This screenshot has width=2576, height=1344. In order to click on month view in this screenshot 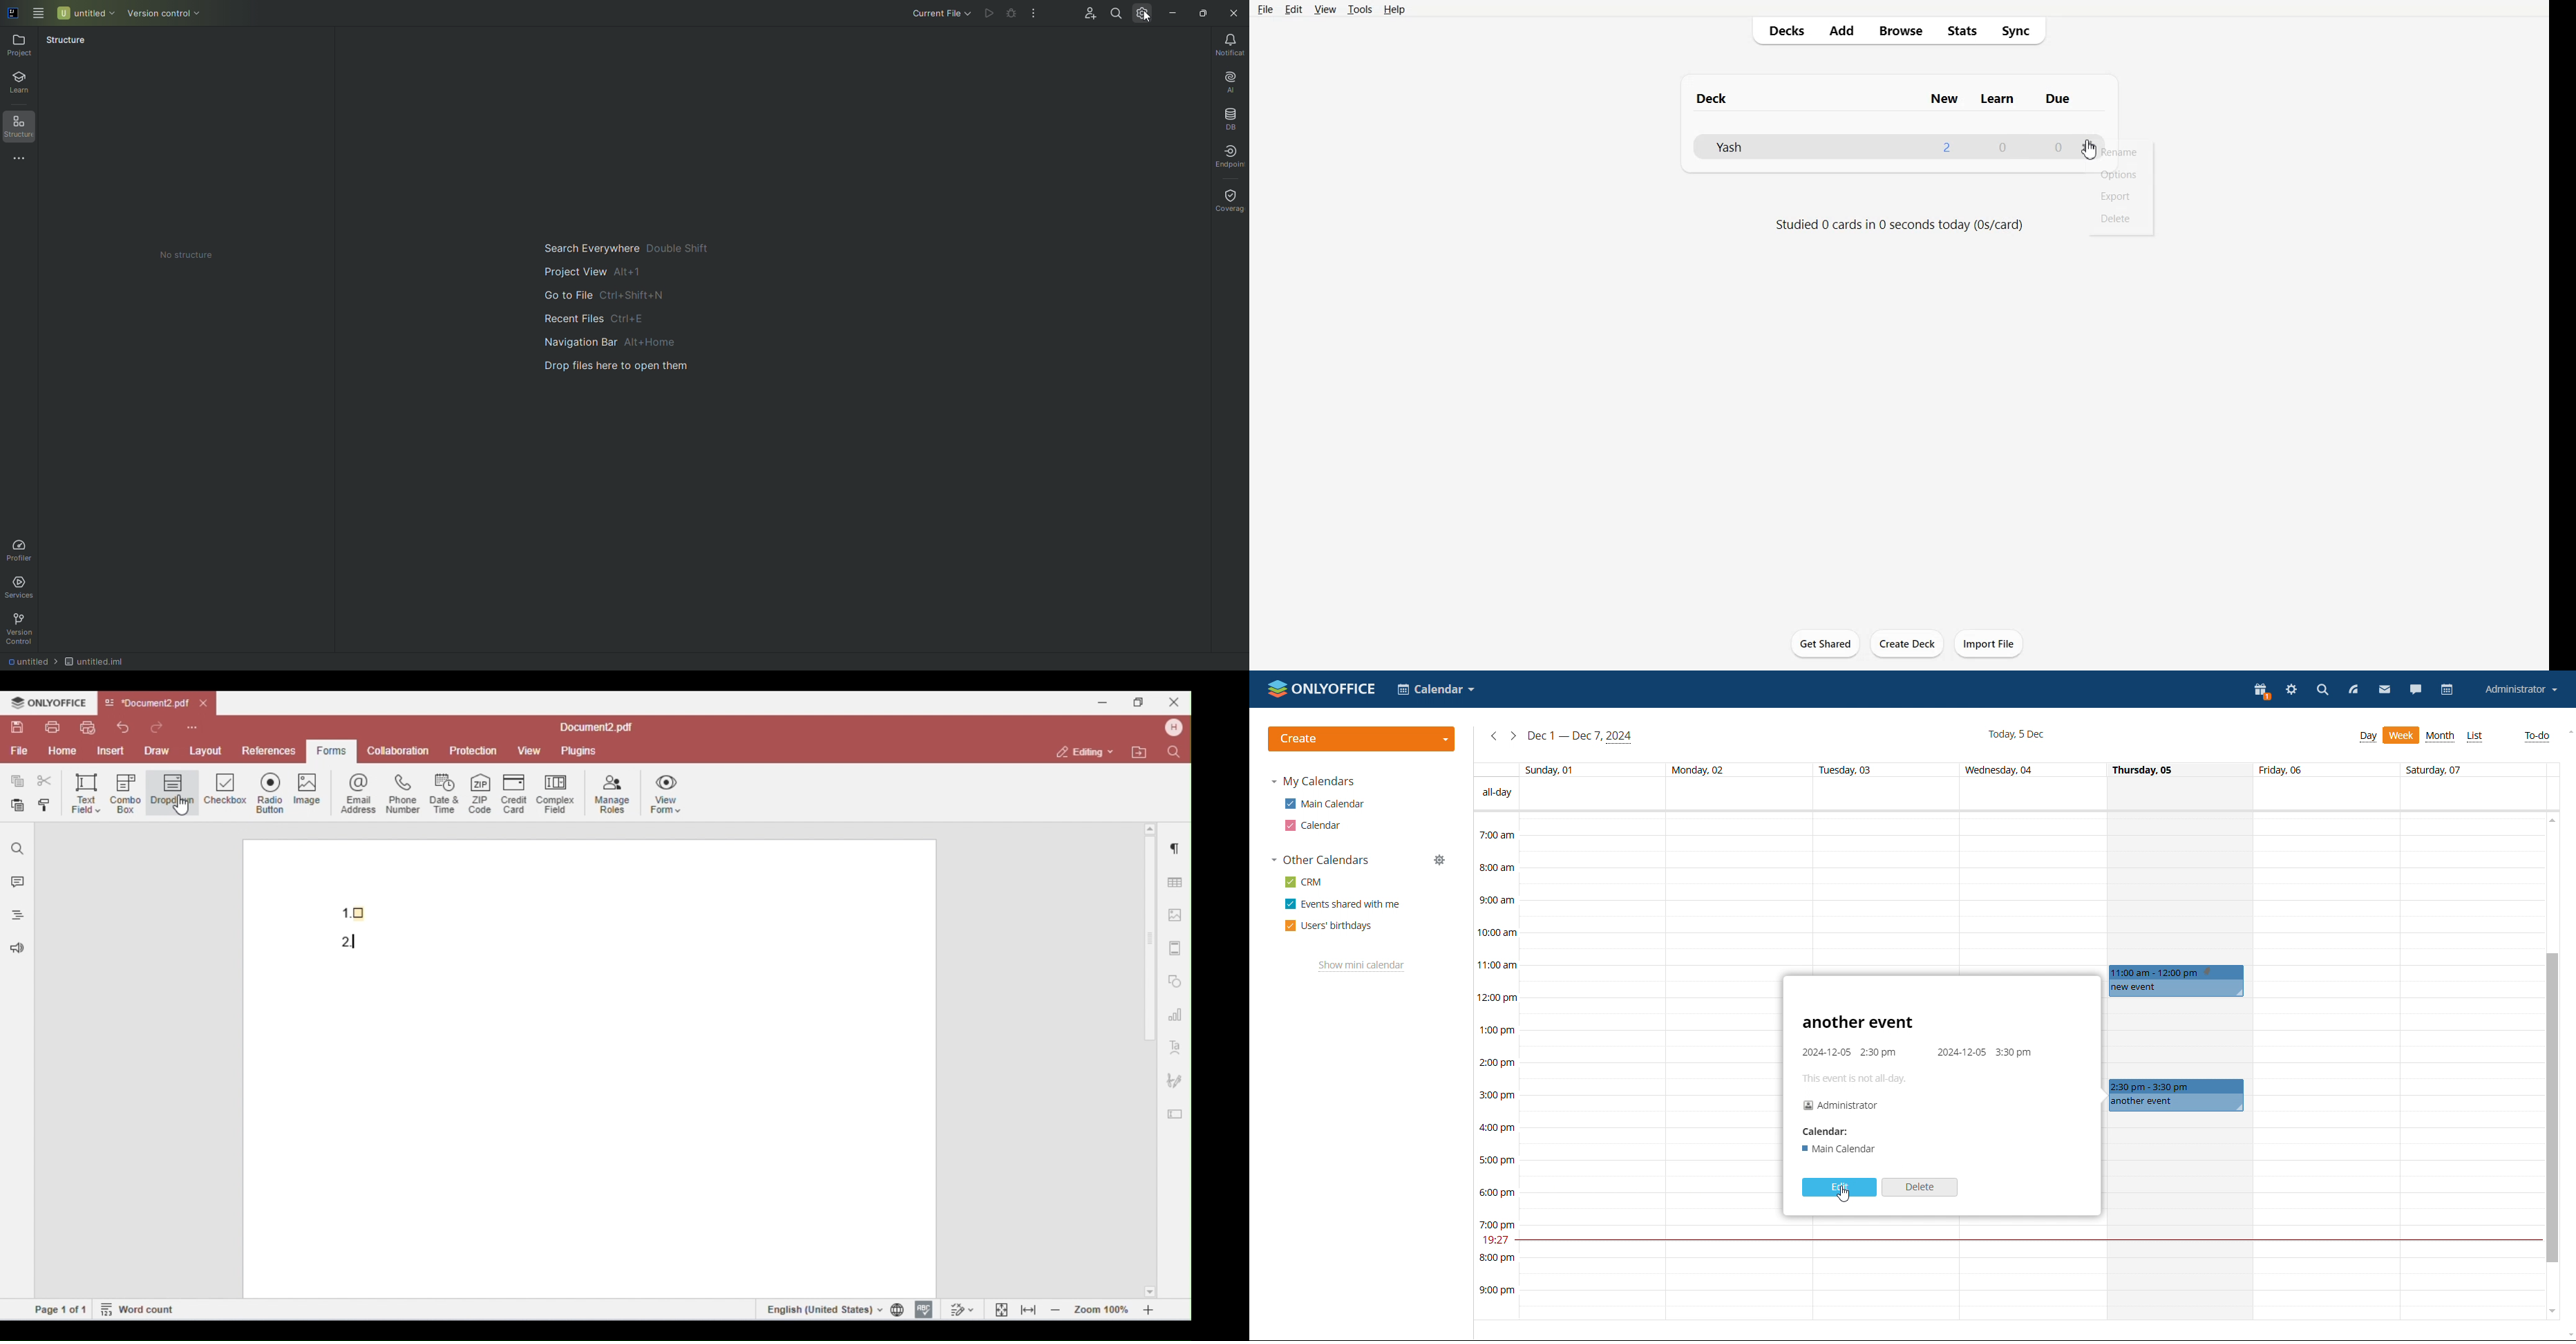, I will do `click(2441, 737)`.